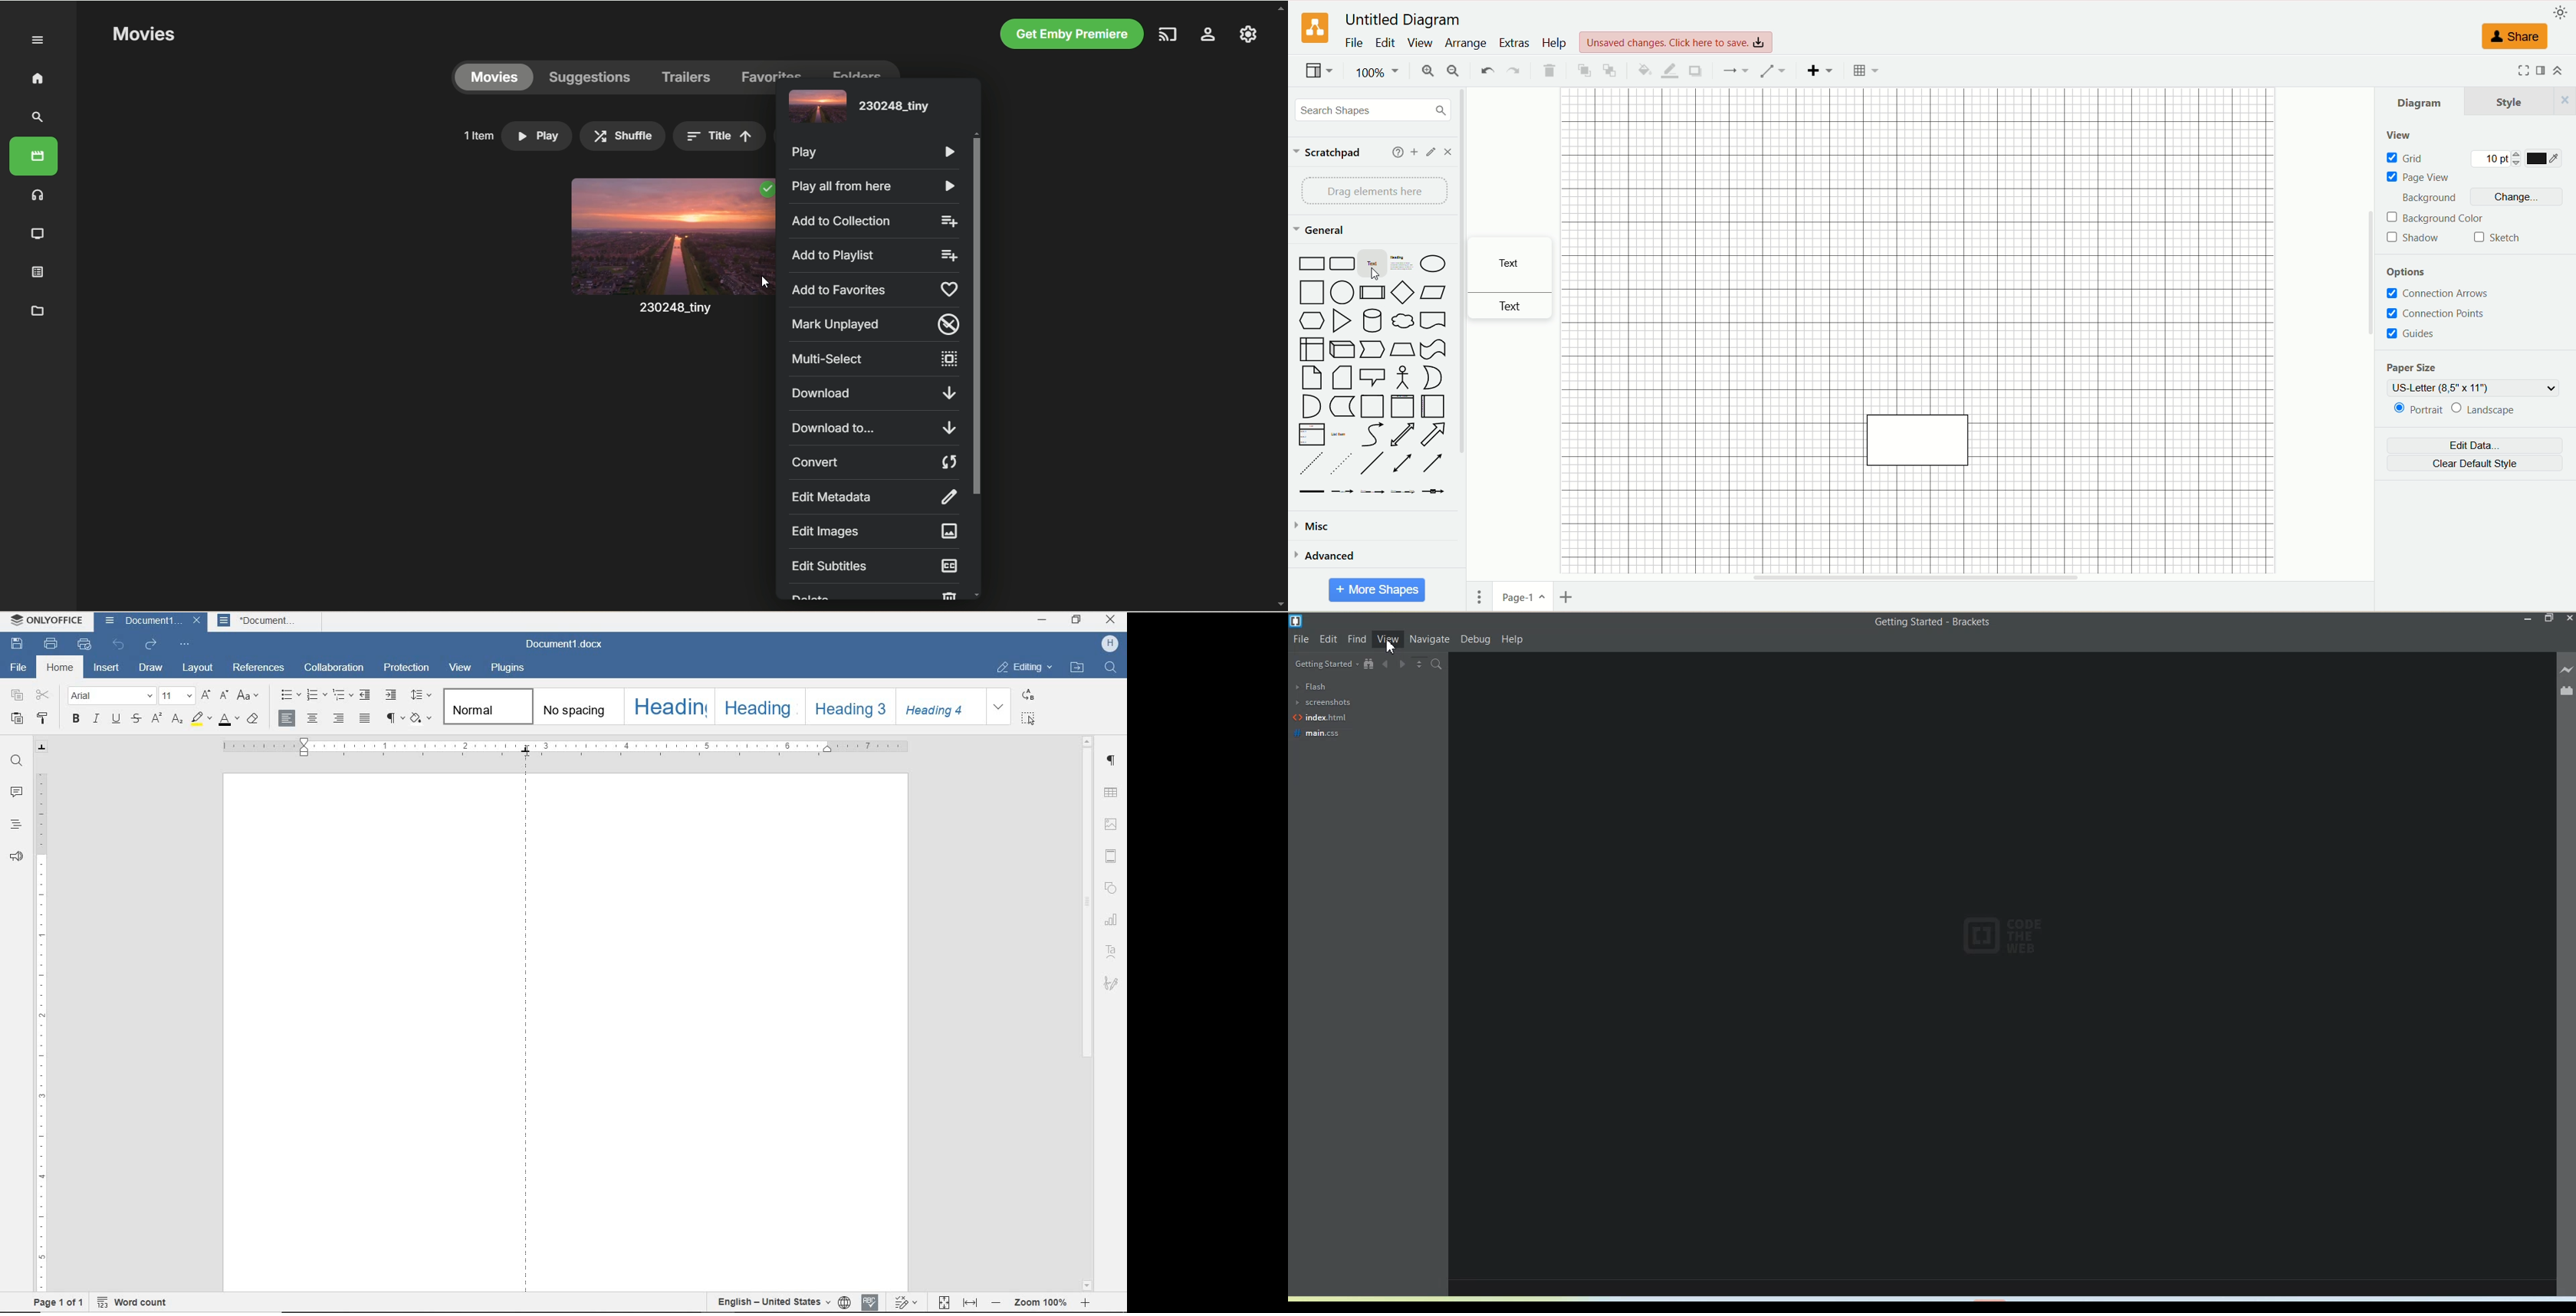 Image resolution: width=2576 pixels, height=1316 pixels. What do you see at coordinates (1309, 263) in the screenshot?
I see `rectangle` at bounding box center [1309, 263].